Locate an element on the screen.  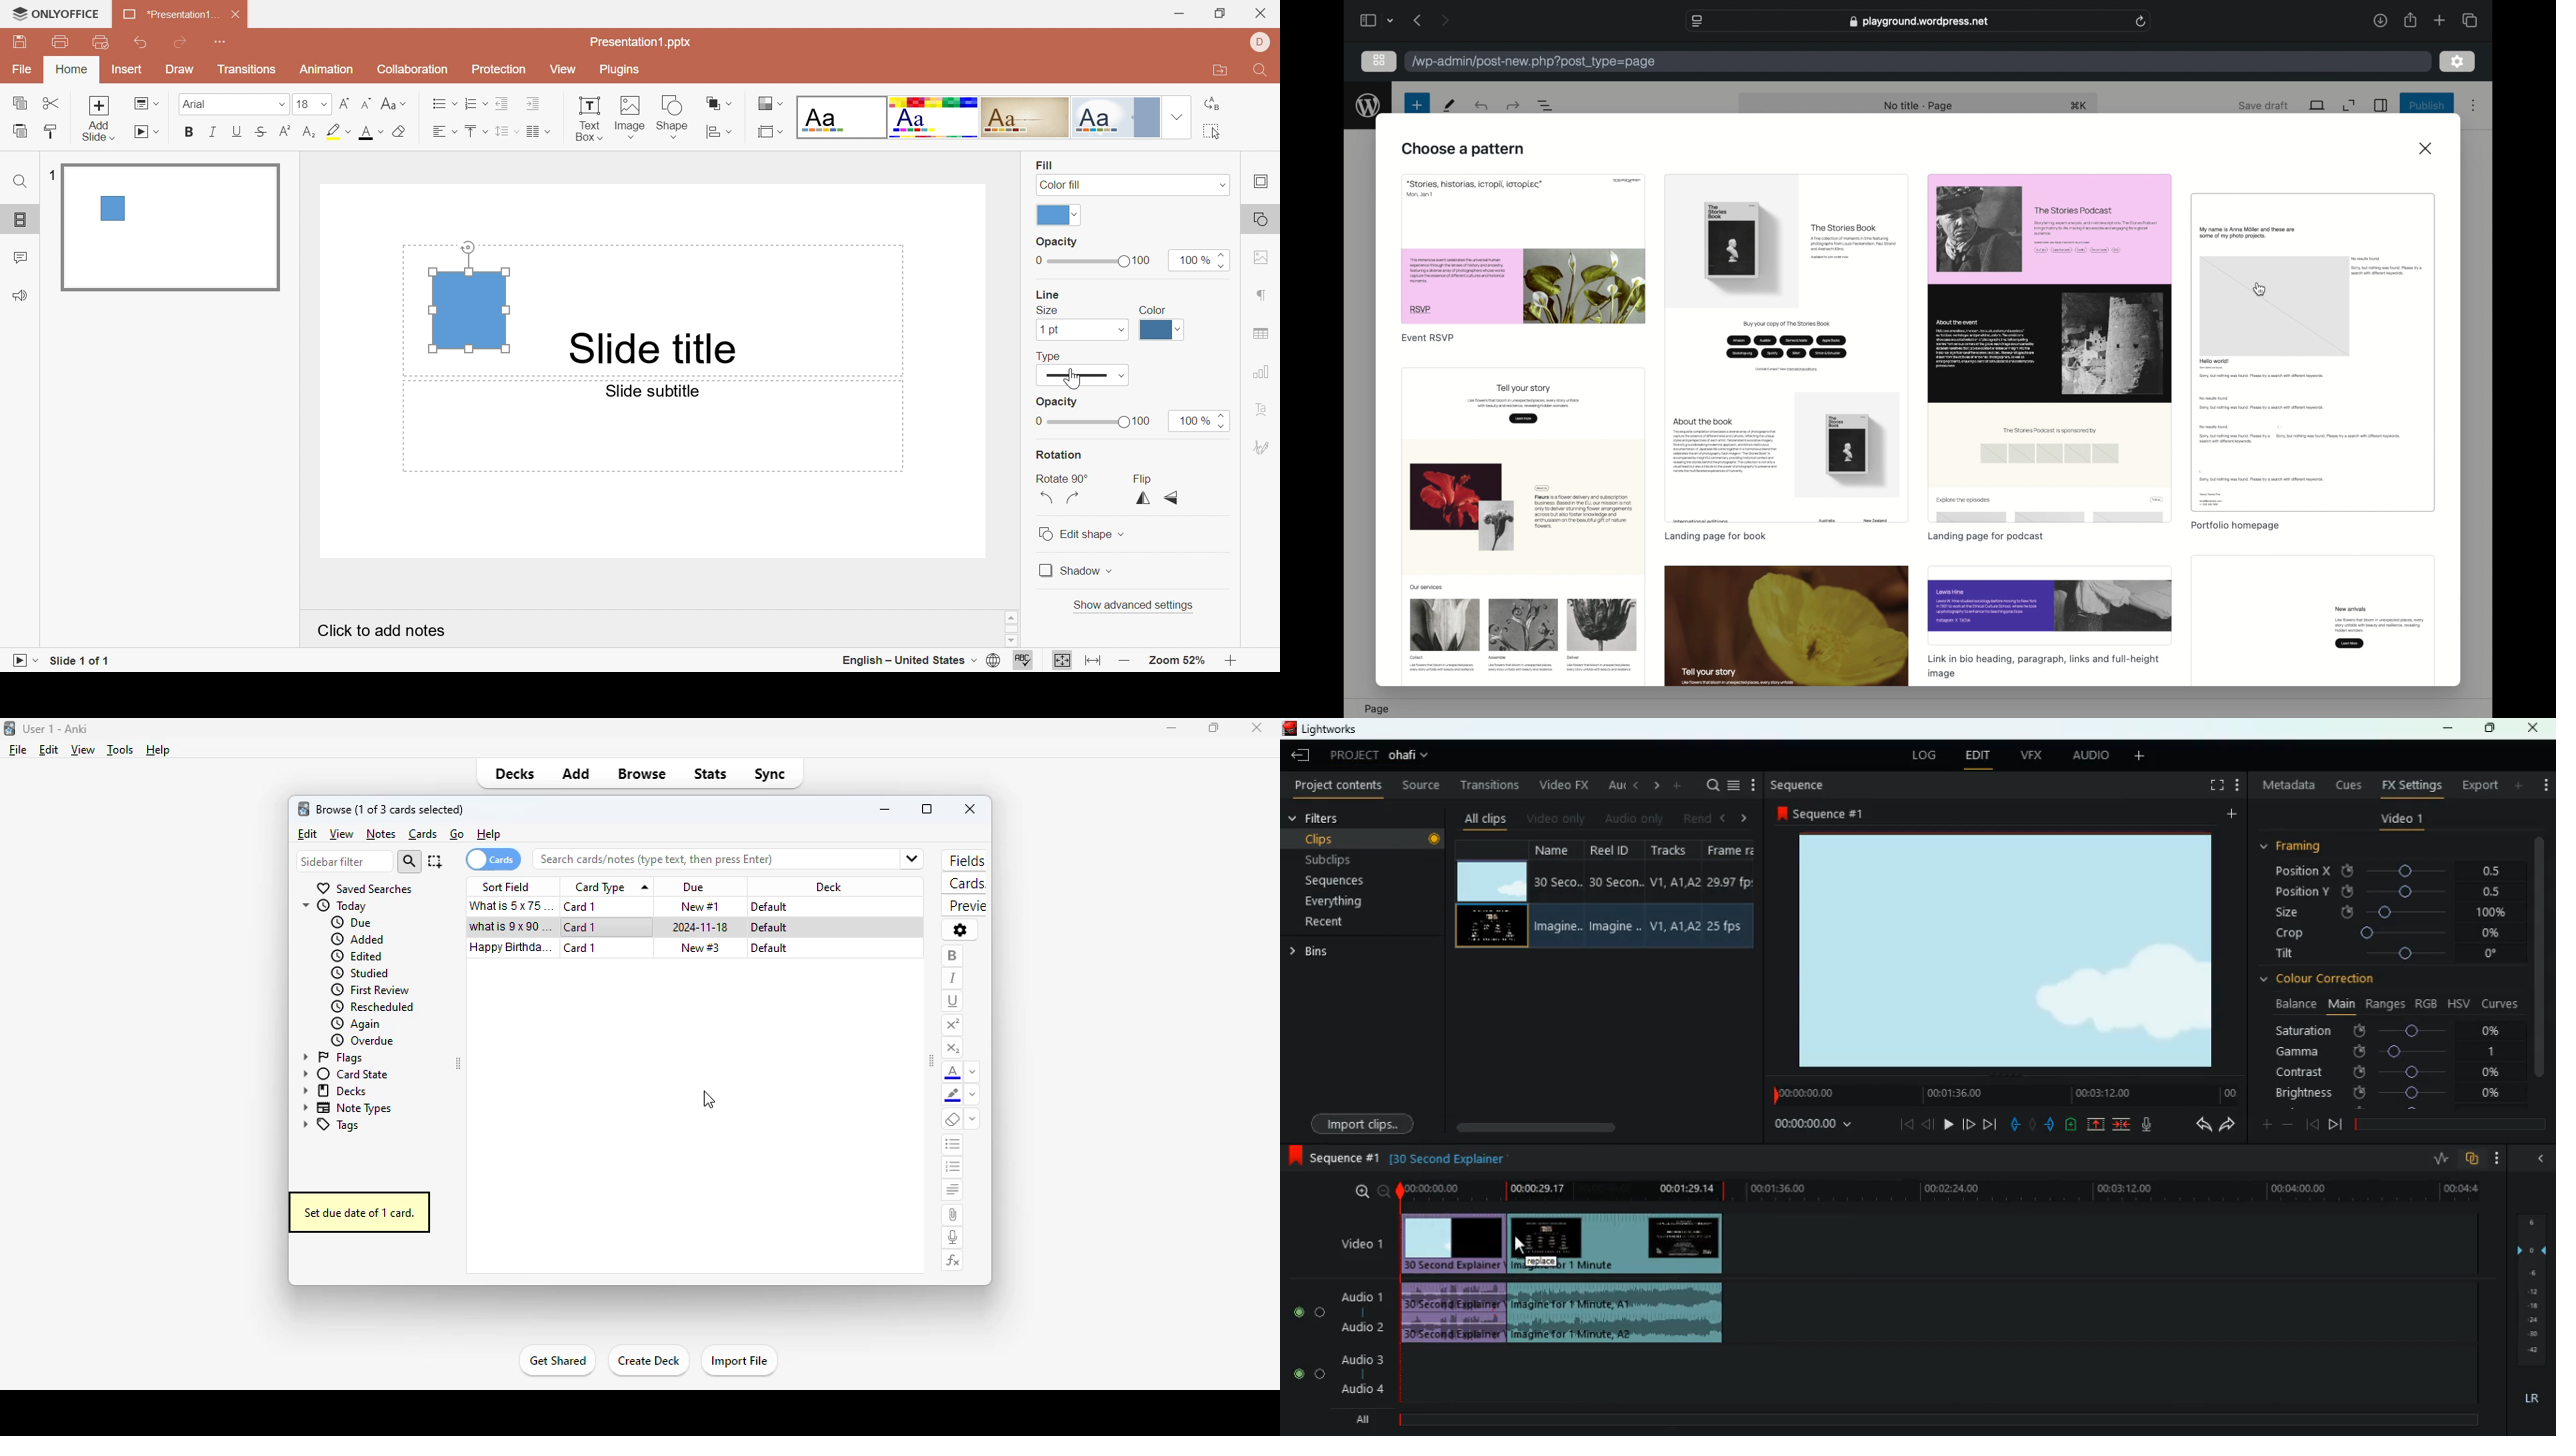
Drop Down is located at coordinates (1121, 330).